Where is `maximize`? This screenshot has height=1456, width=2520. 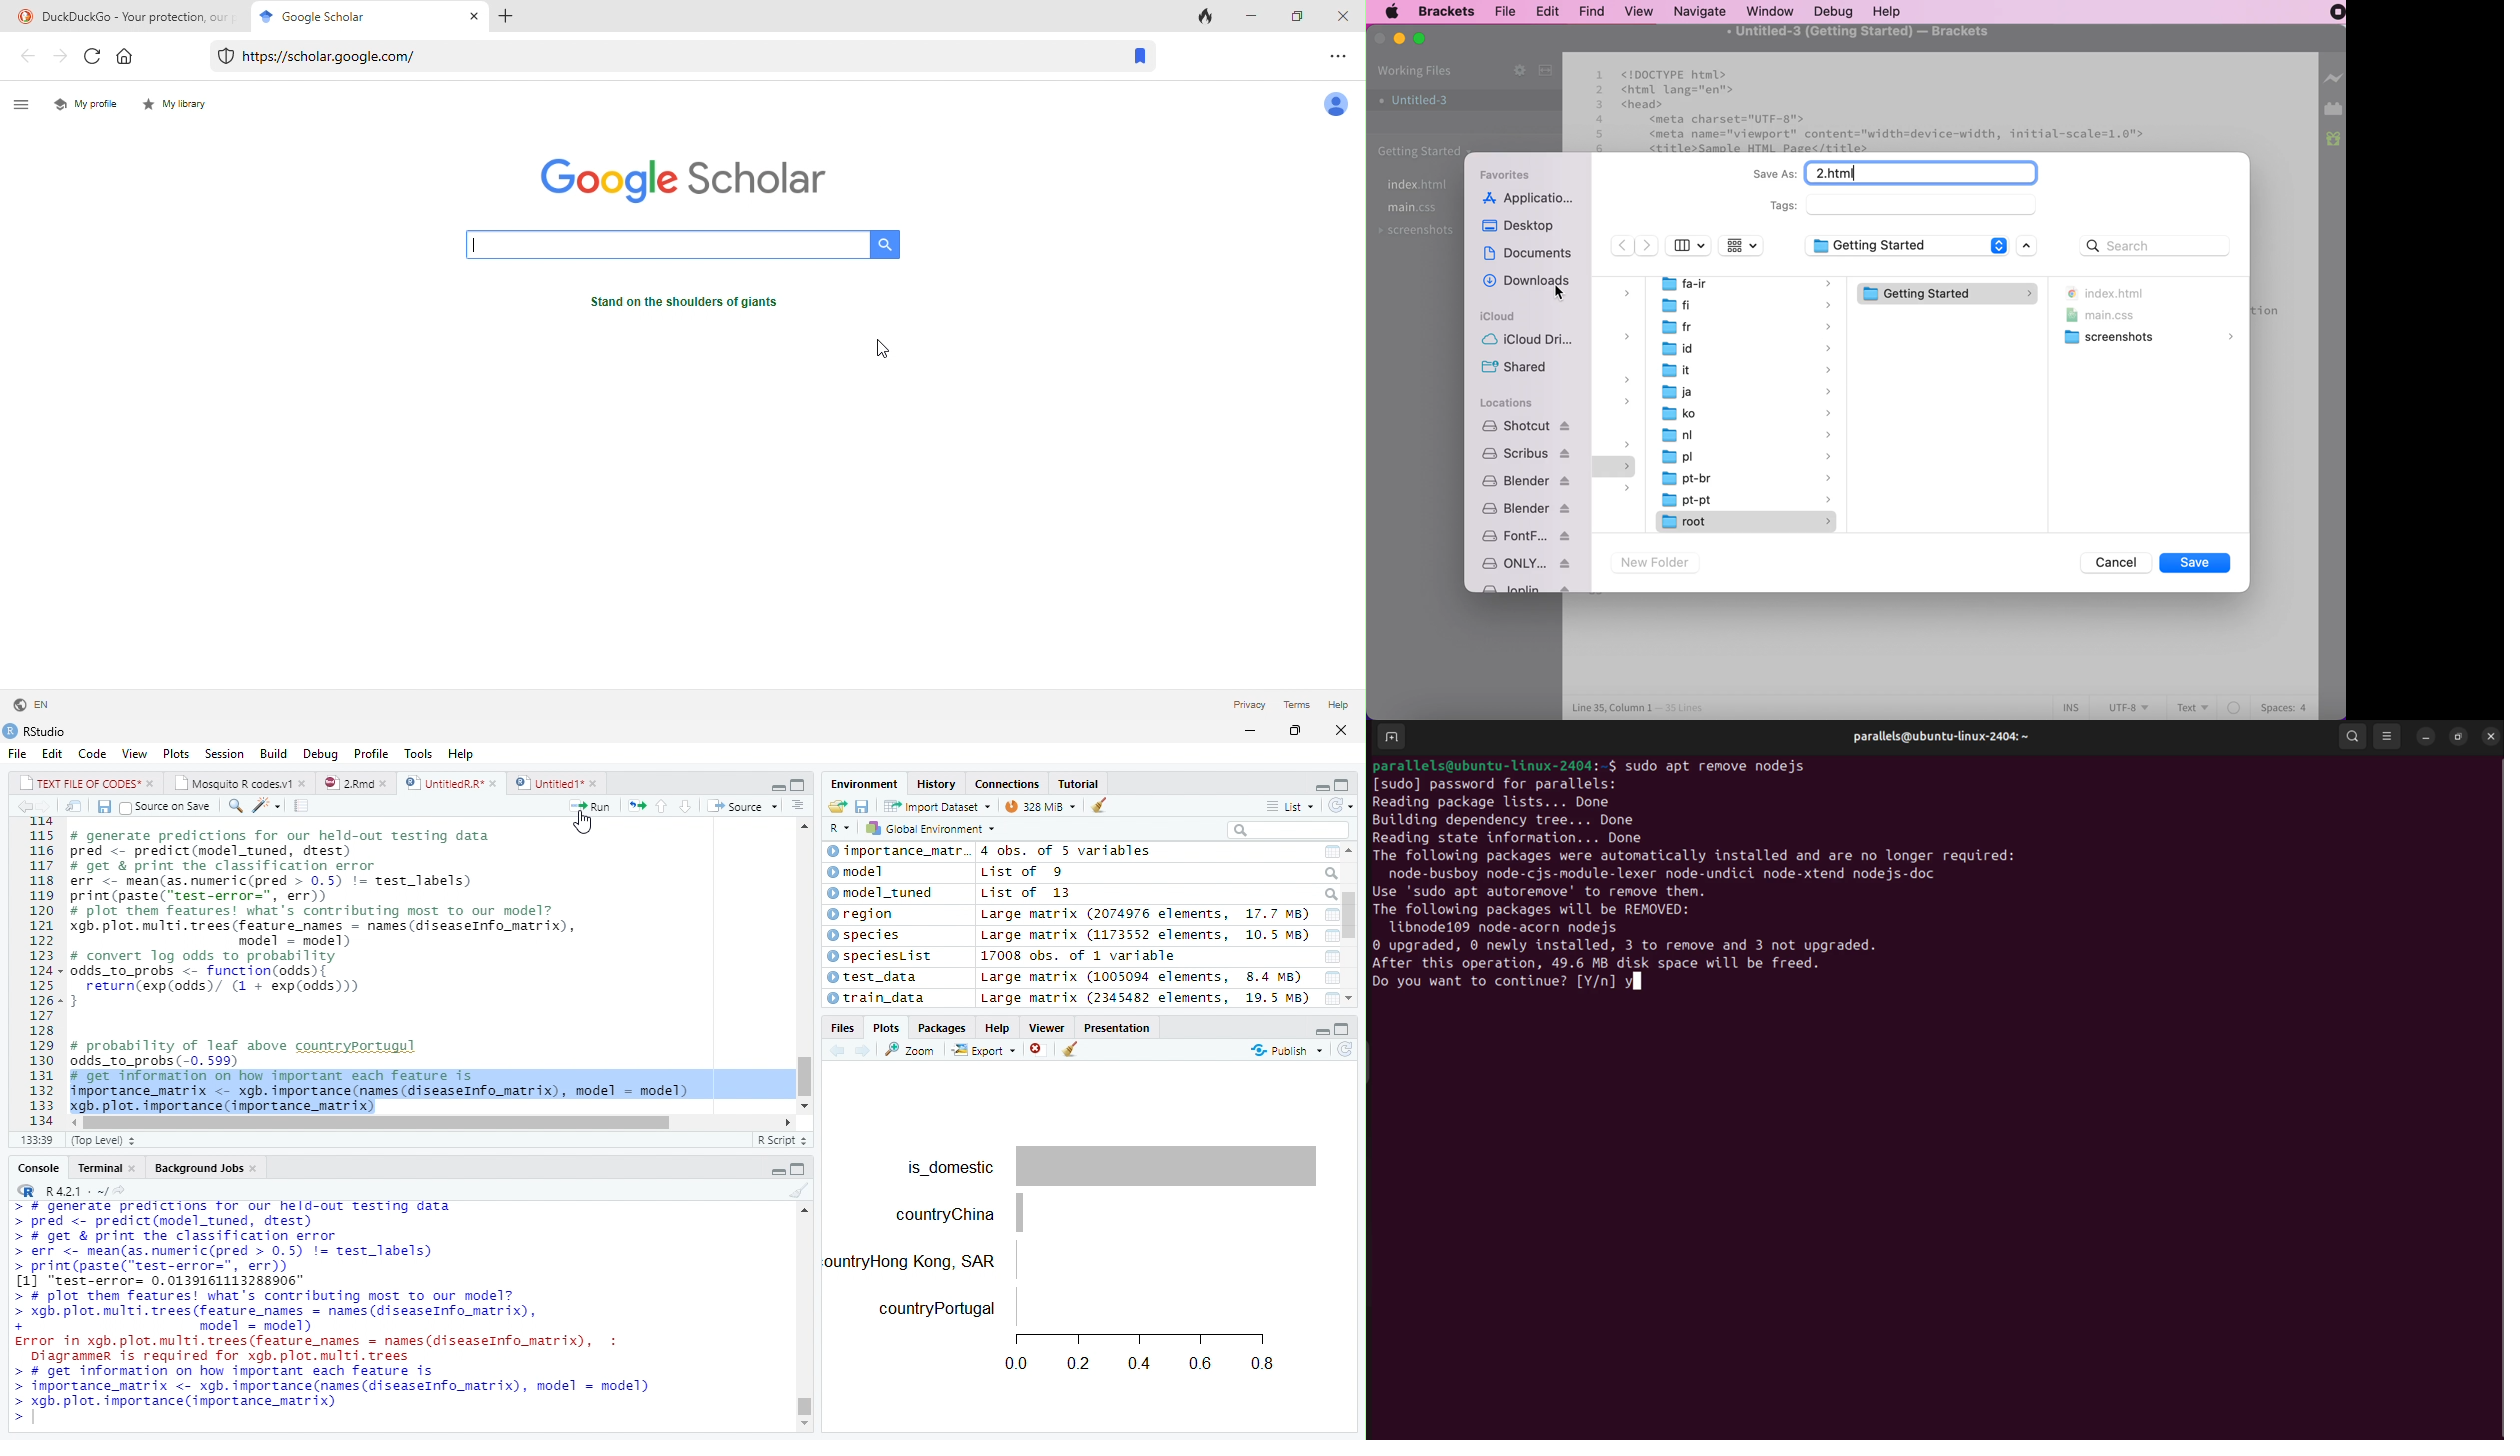 maximize is located at coordinates (1421, 42).